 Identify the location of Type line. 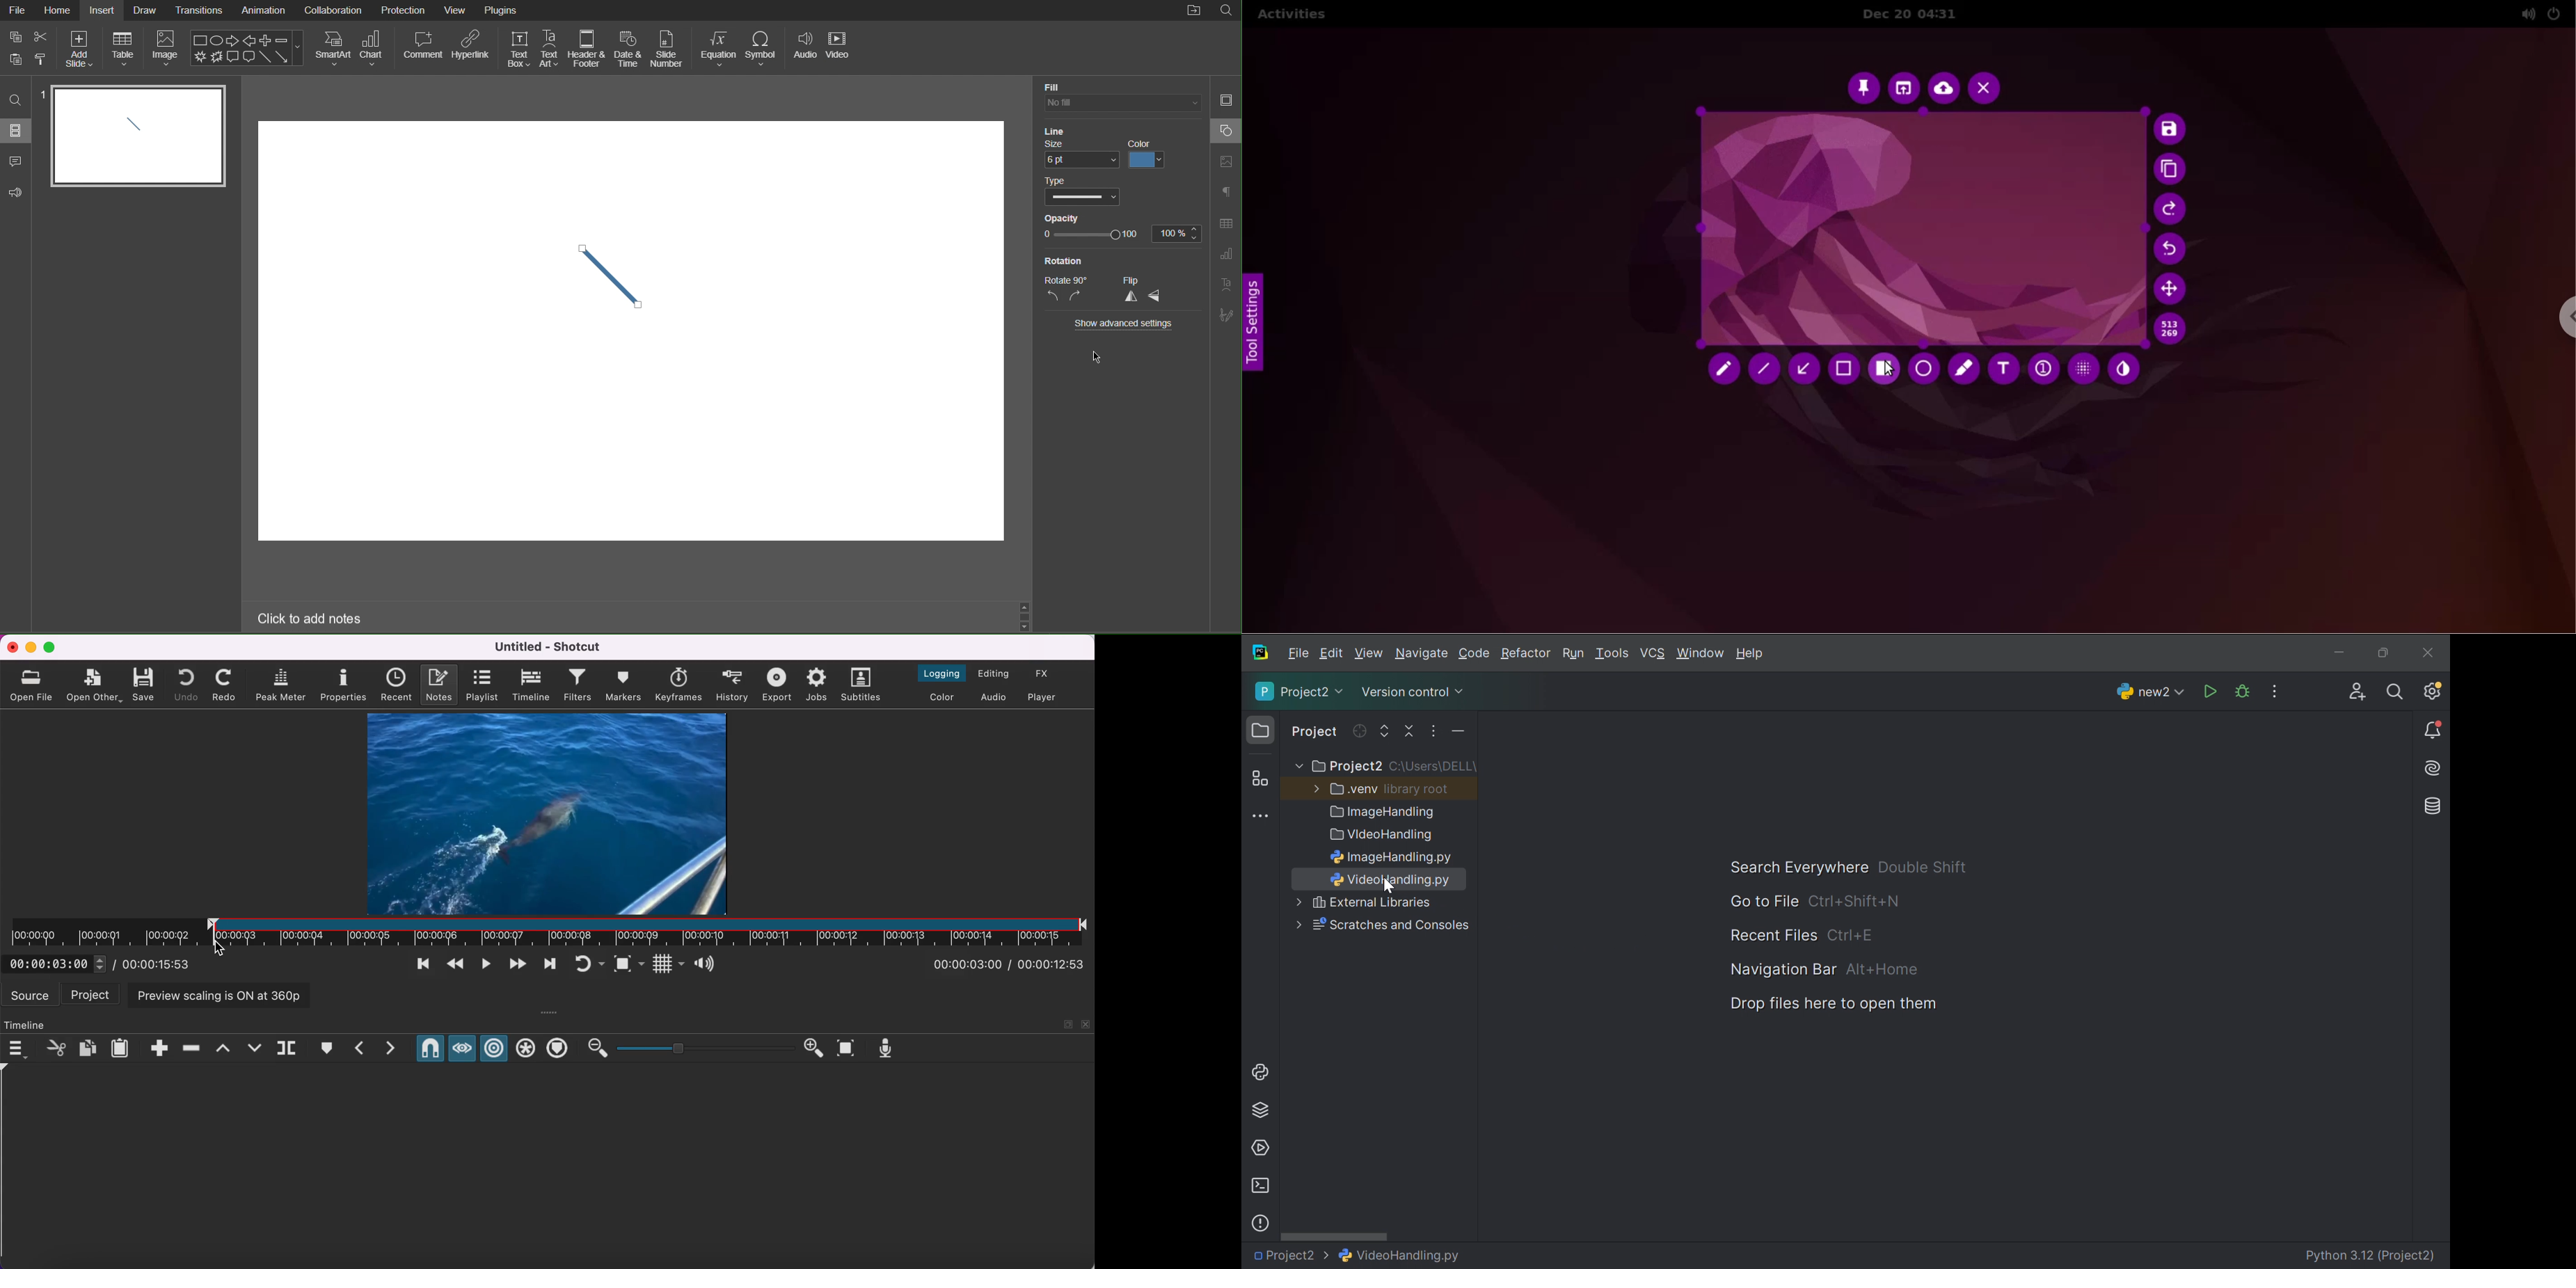
(1087, 197).